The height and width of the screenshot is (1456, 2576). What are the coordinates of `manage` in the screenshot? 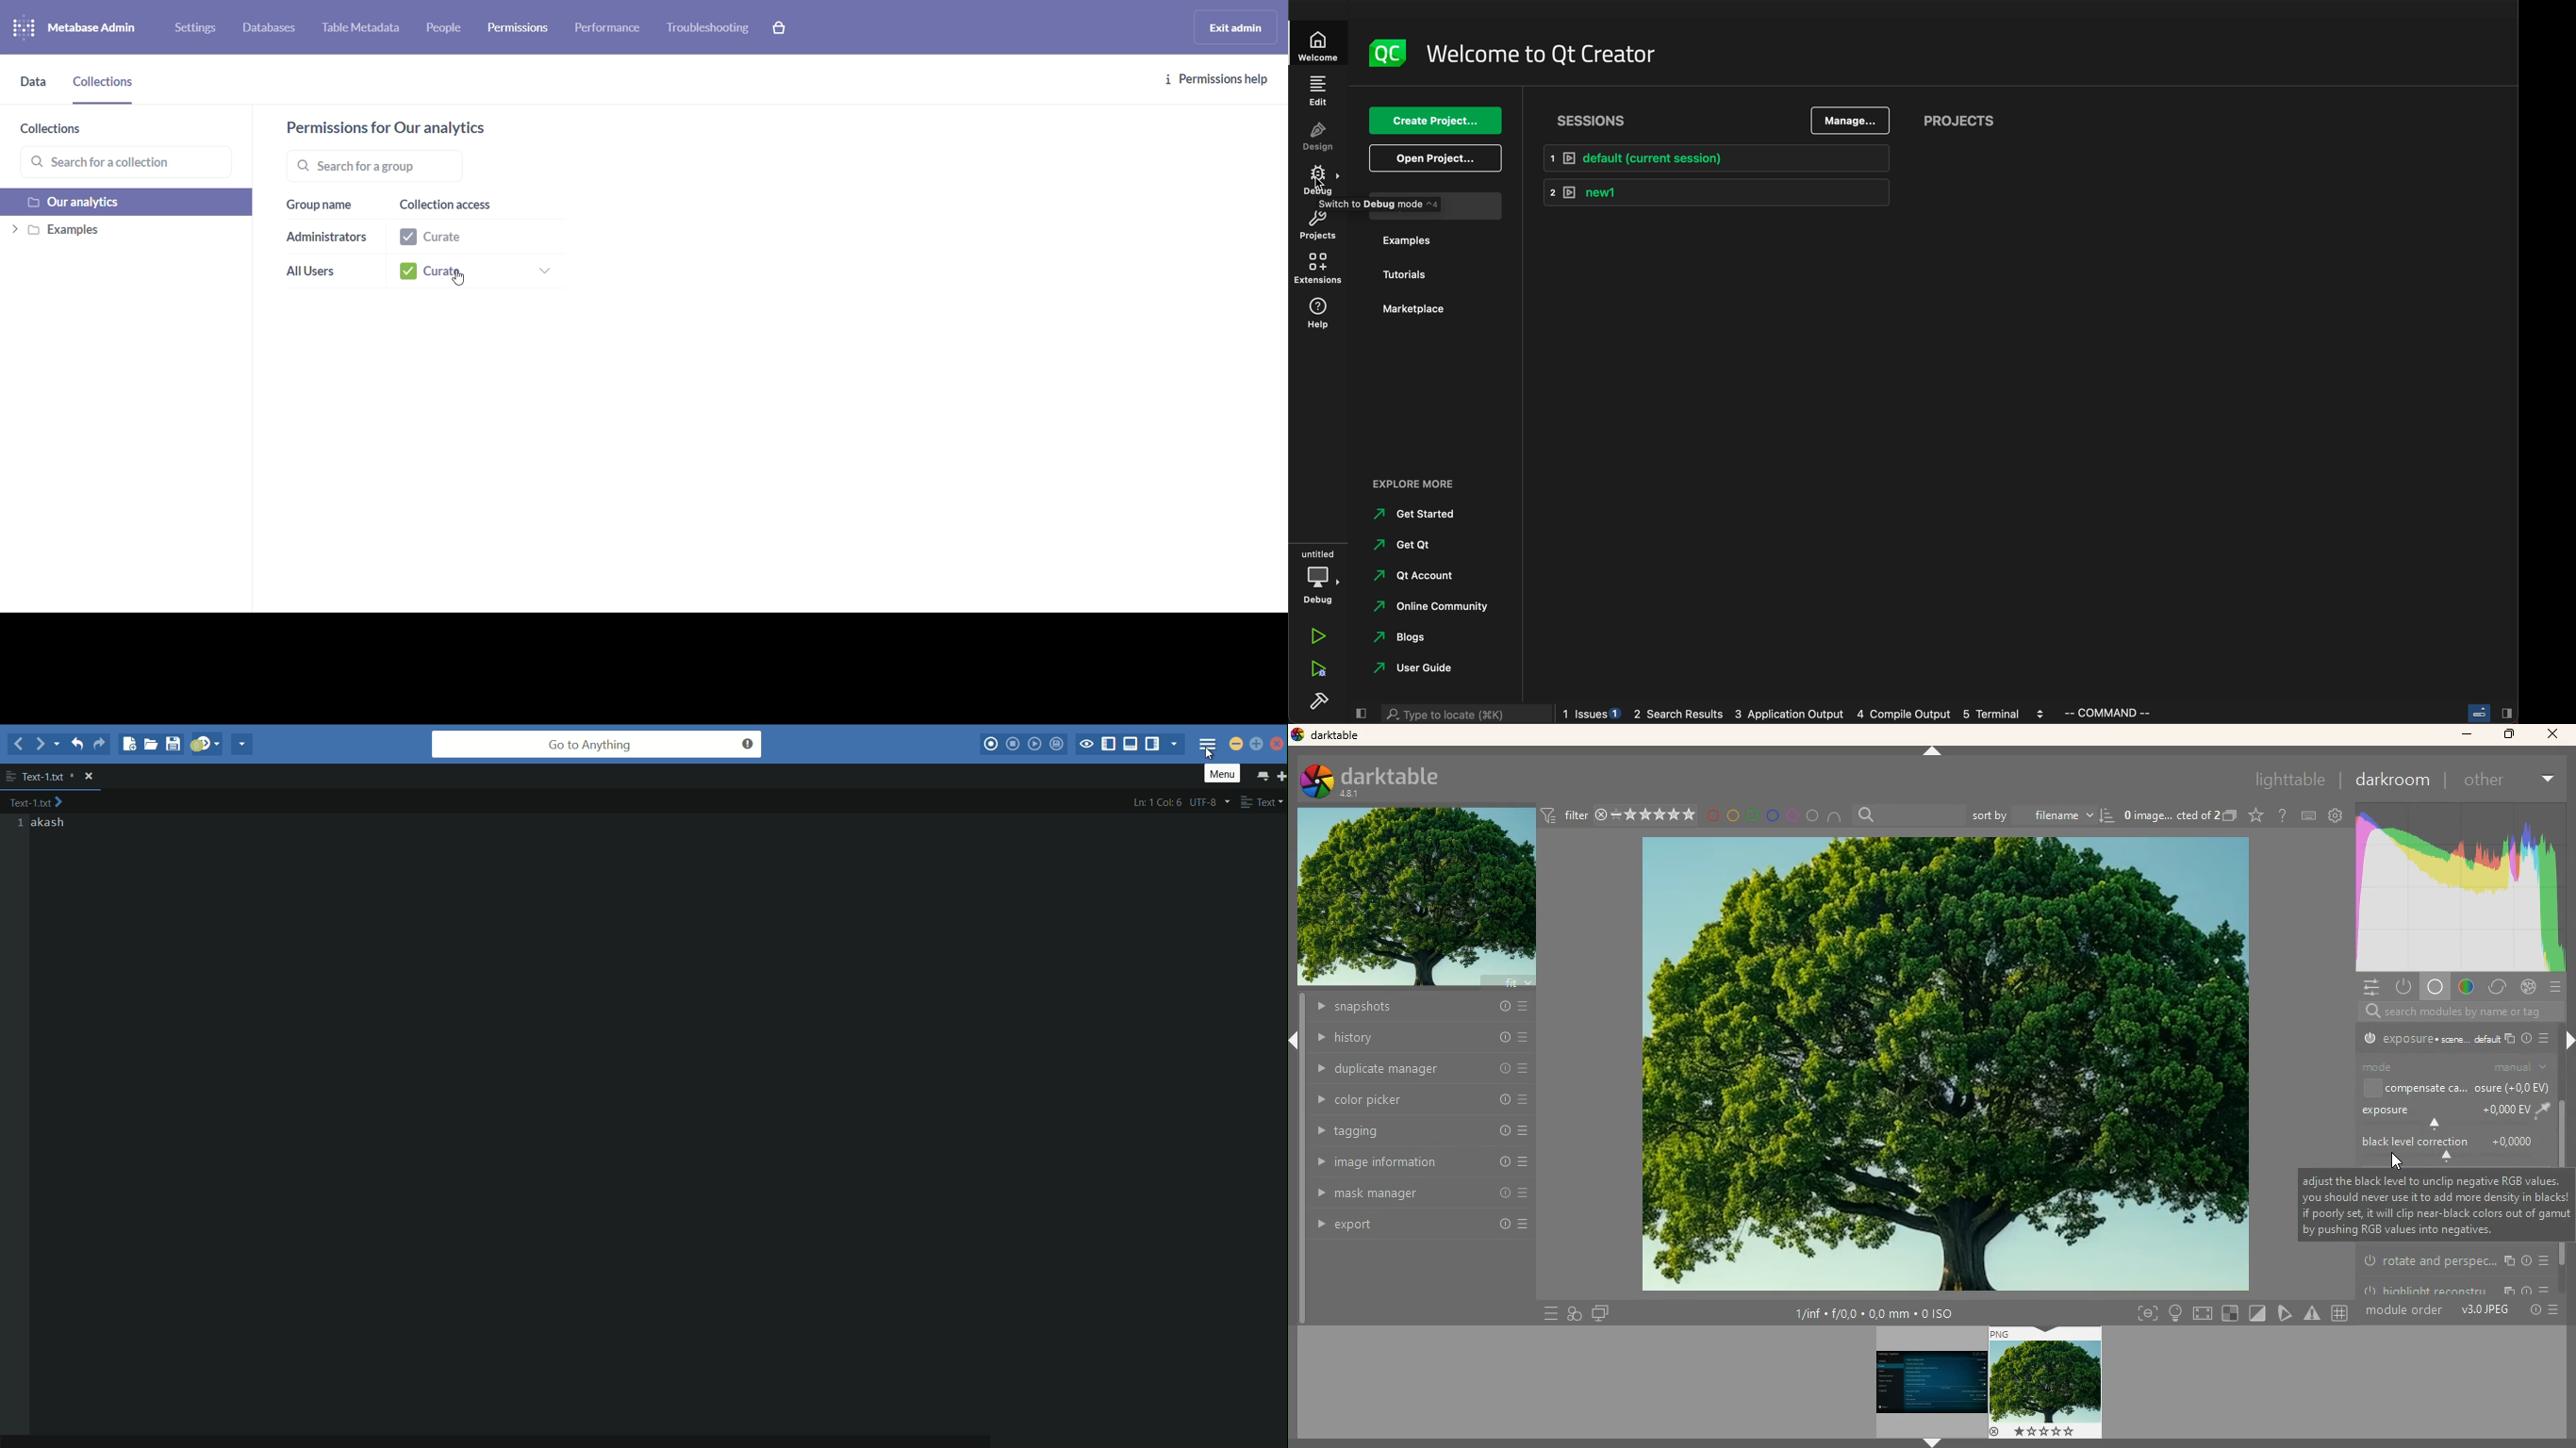 It's located at (1847, 120).